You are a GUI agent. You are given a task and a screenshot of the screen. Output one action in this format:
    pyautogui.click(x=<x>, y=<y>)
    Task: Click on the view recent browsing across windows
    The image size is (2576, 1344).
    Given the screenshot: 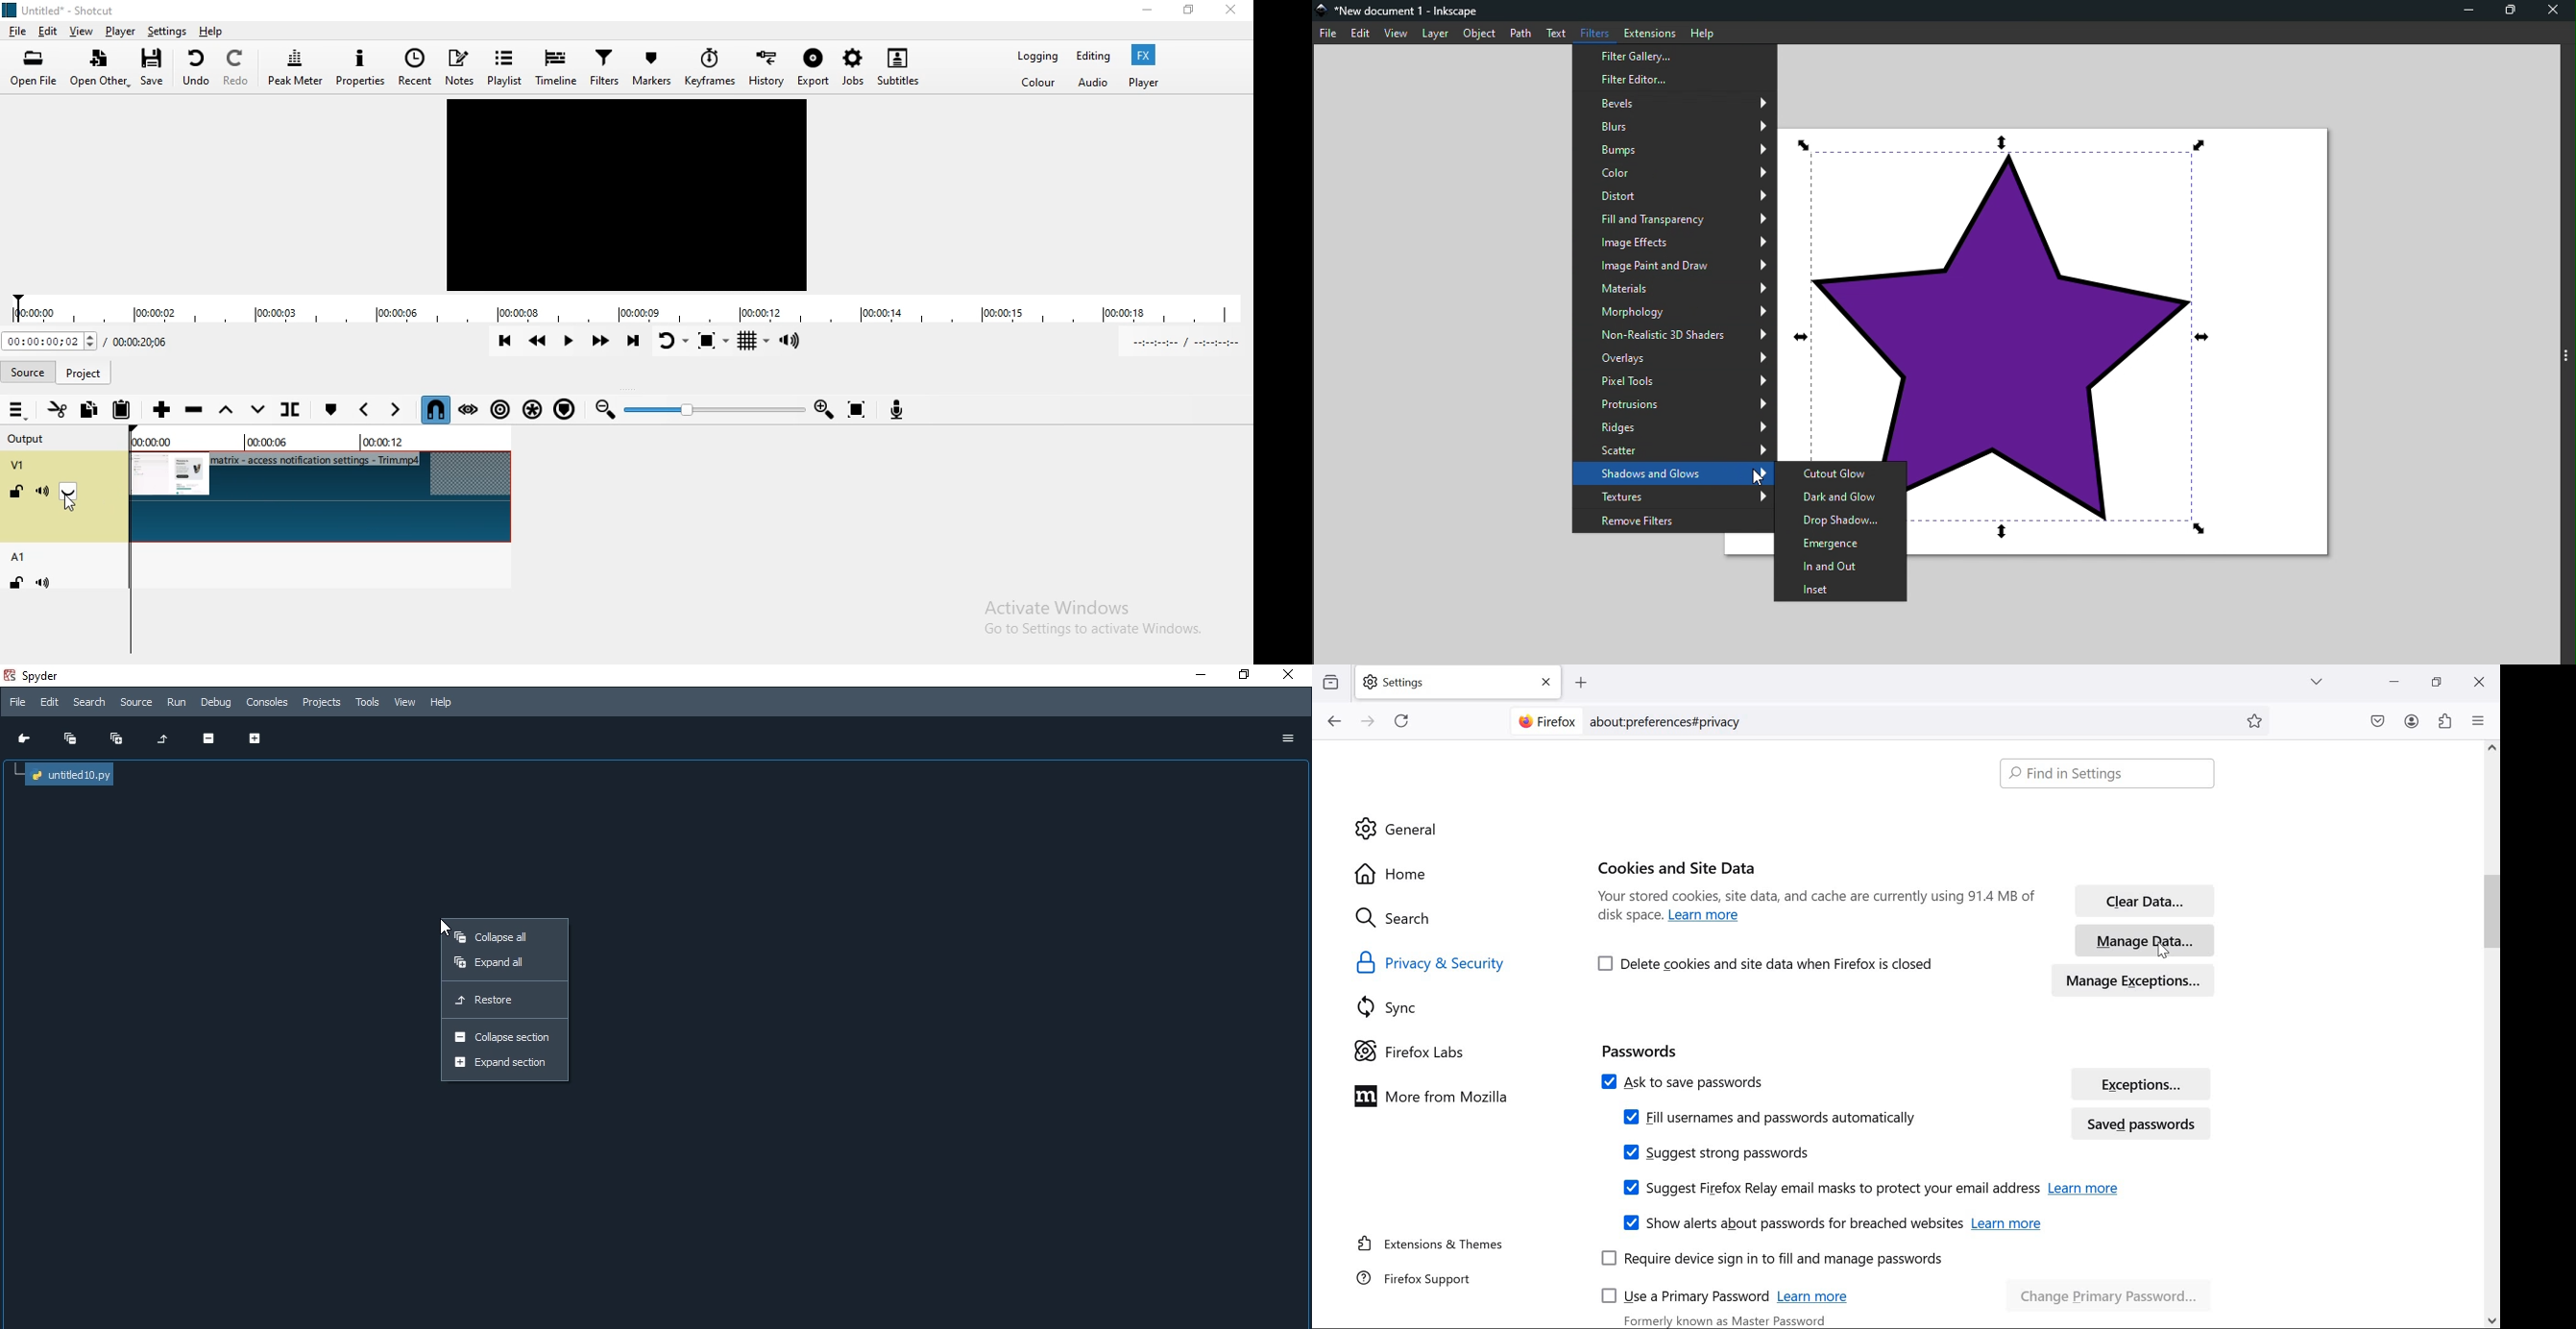 What is the action you would take?
    pyautogui.click(x=1331, y=681)
    